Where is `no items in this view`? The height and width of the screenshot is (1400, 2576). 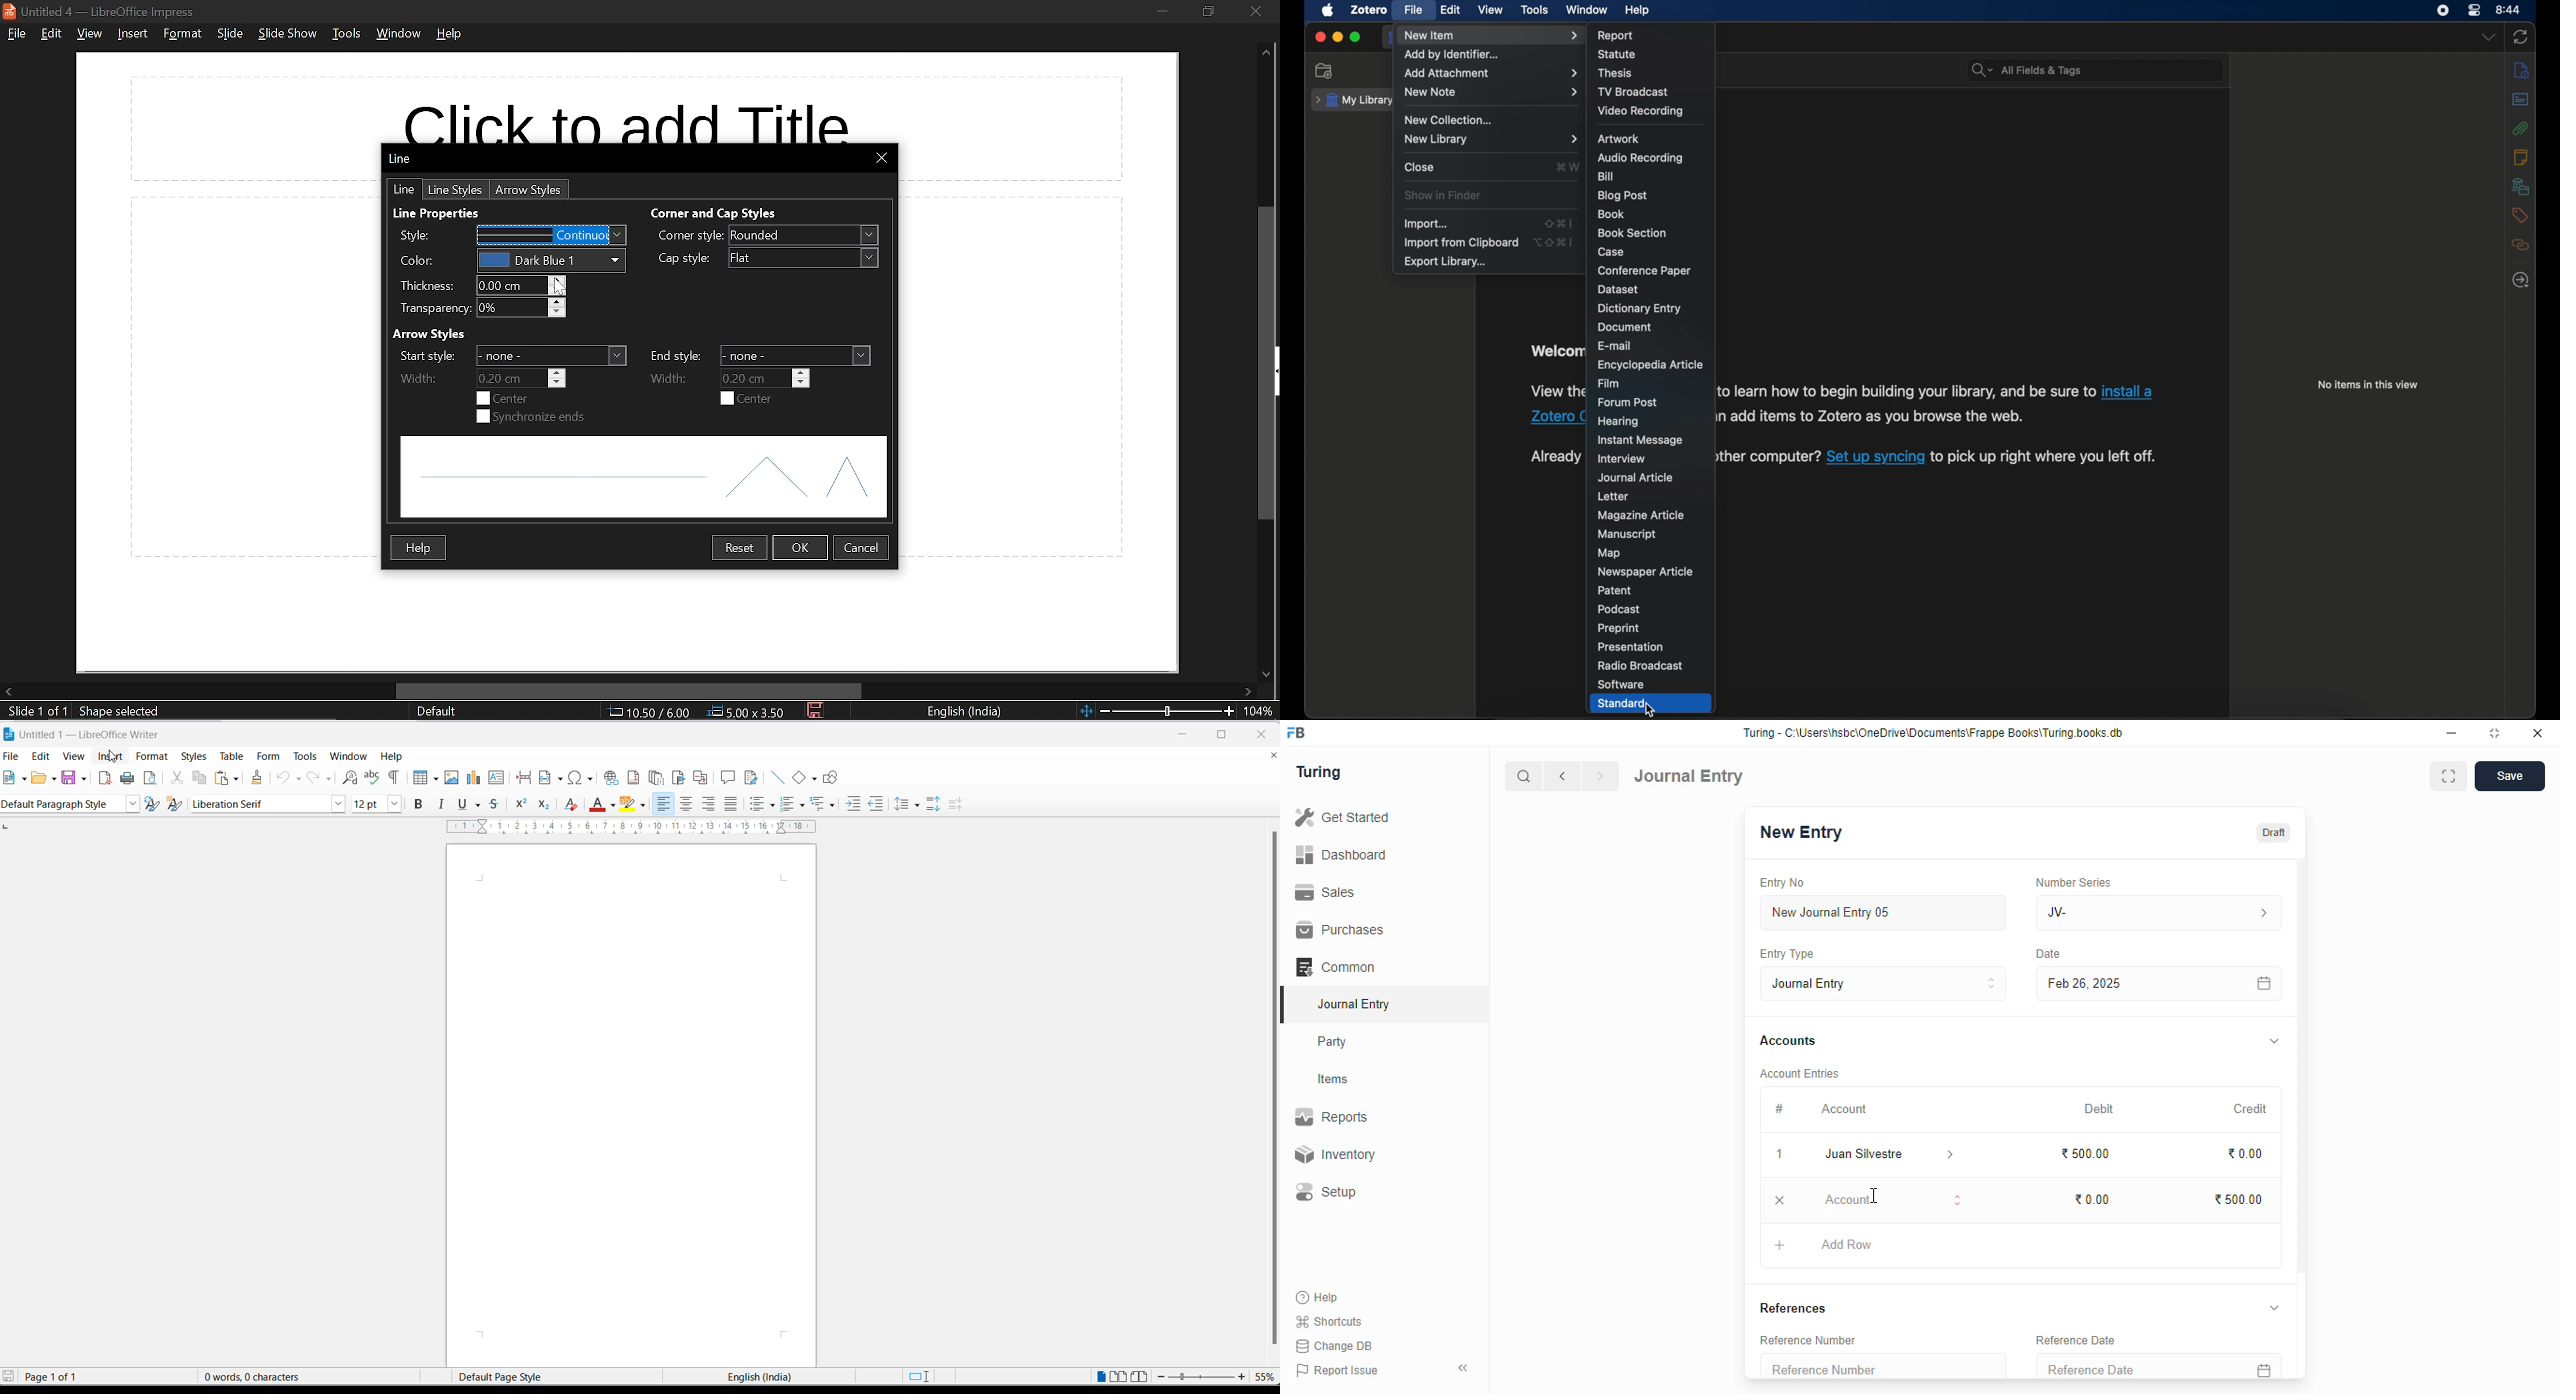 no items in this view is located at coordinates (2367, 385).